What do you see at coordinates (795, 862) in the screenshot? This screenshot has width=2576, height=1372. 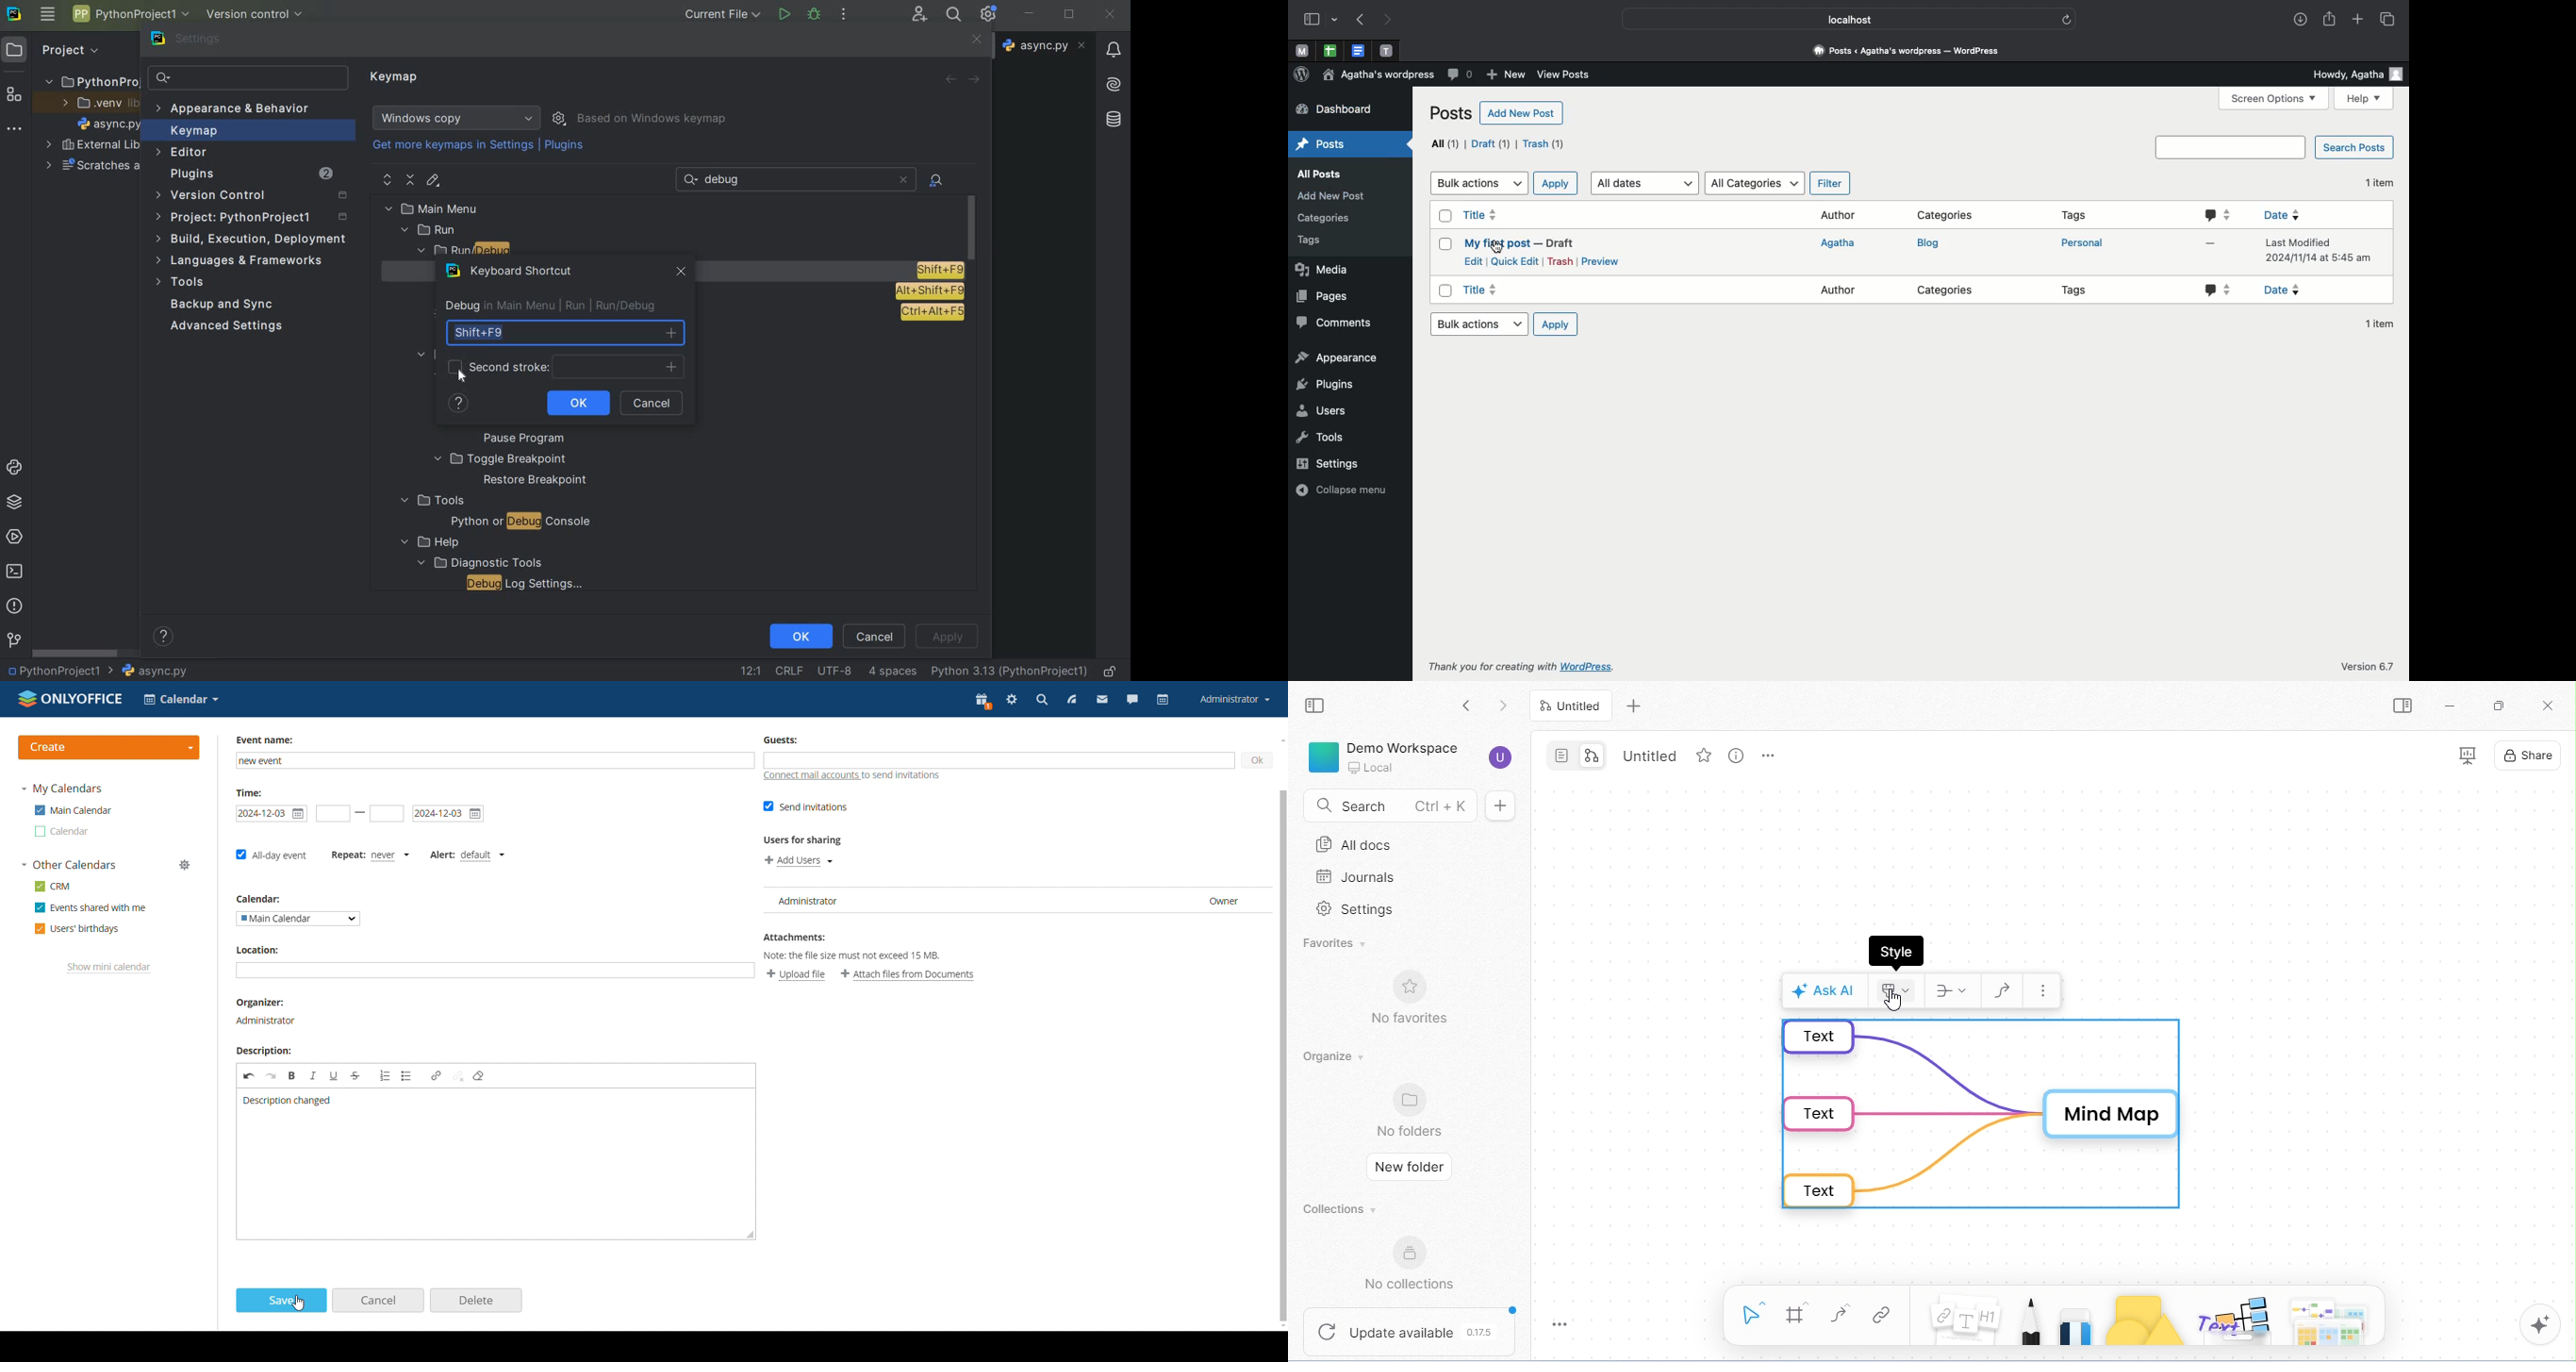 I see `add users` at bounding box center [795, 862].